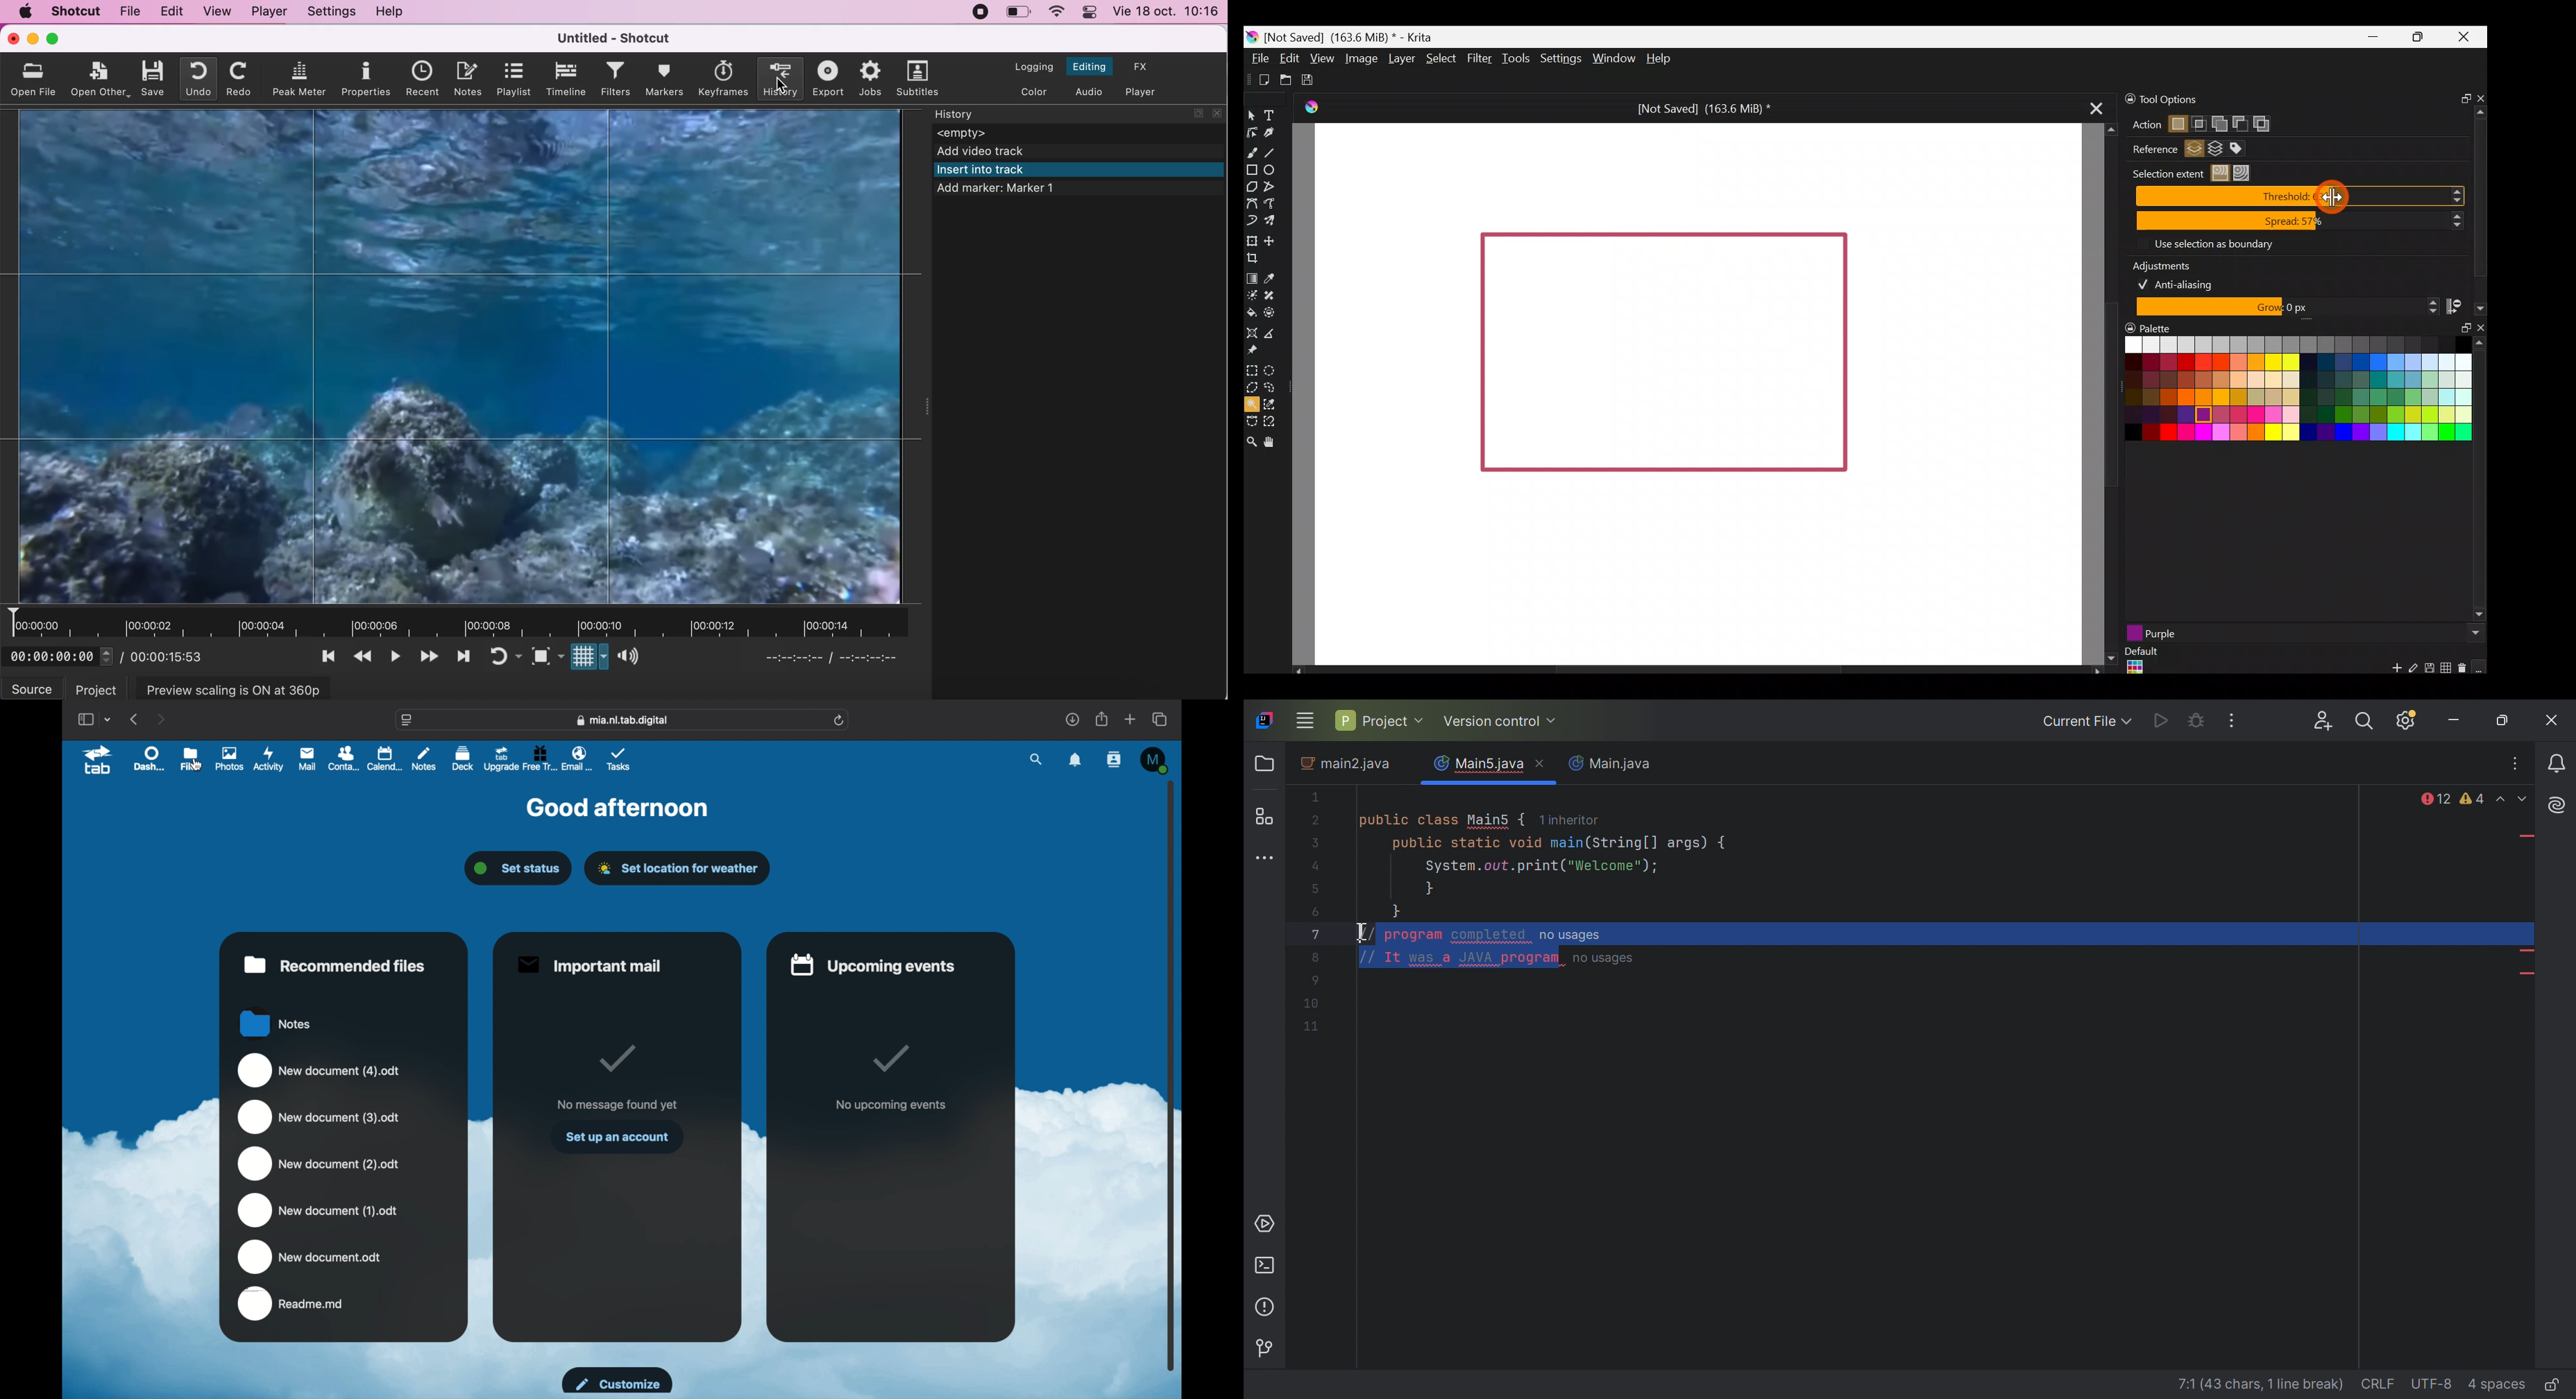 This screenshot has width=2576, height=1400. I want to click on Save, so click(1312, 80).